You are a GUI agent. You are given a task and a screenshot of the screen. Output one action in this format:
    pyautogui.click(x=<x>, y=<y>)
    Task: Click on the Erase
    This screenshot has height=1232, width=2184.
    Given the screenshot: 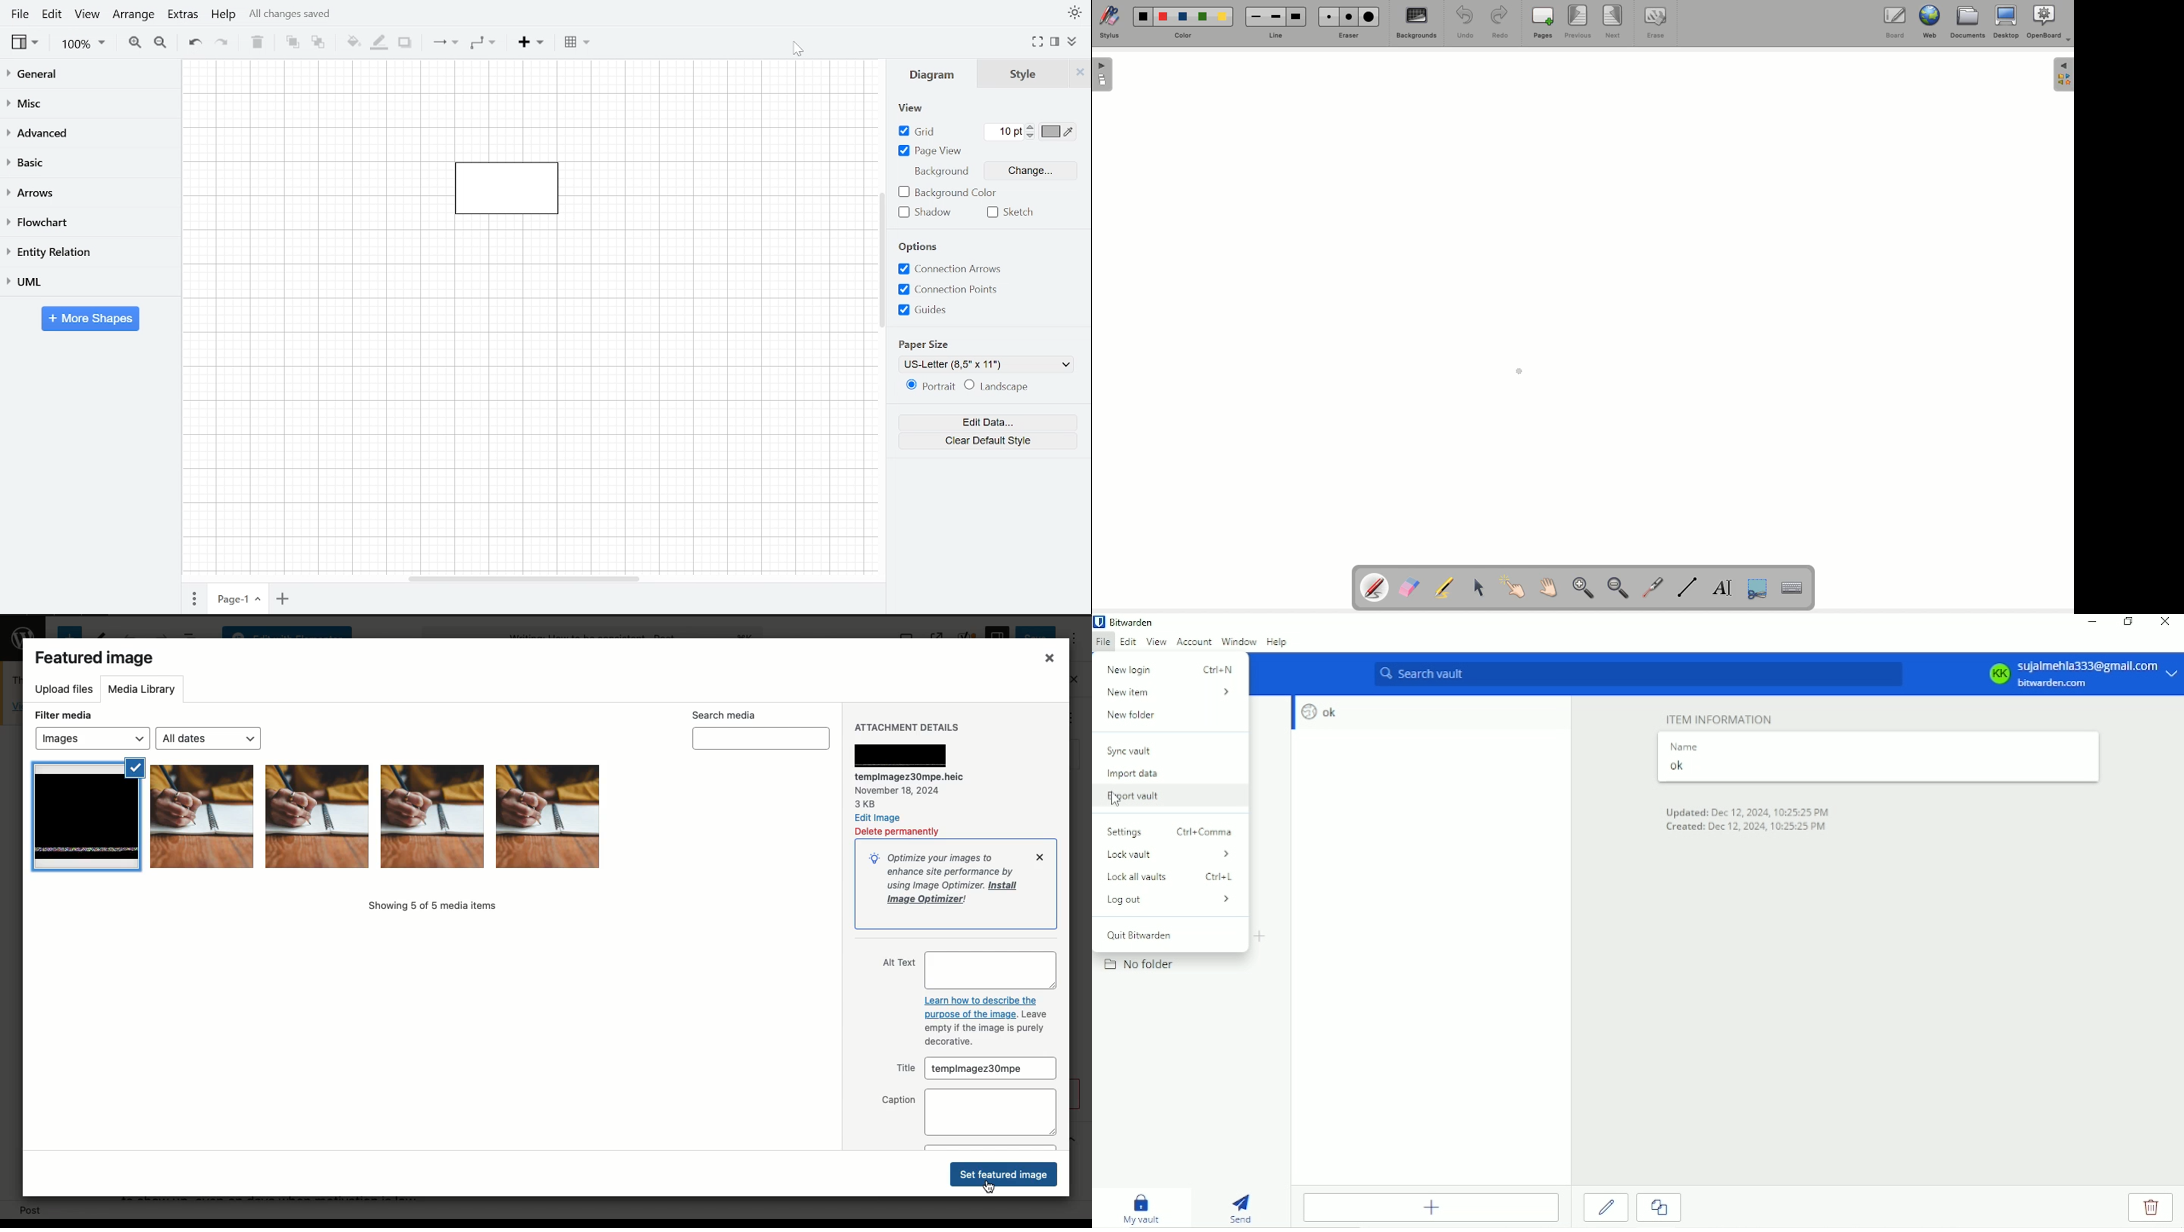 What is the action you would take?
    pyautogui.click(x=1348, y=36)
    